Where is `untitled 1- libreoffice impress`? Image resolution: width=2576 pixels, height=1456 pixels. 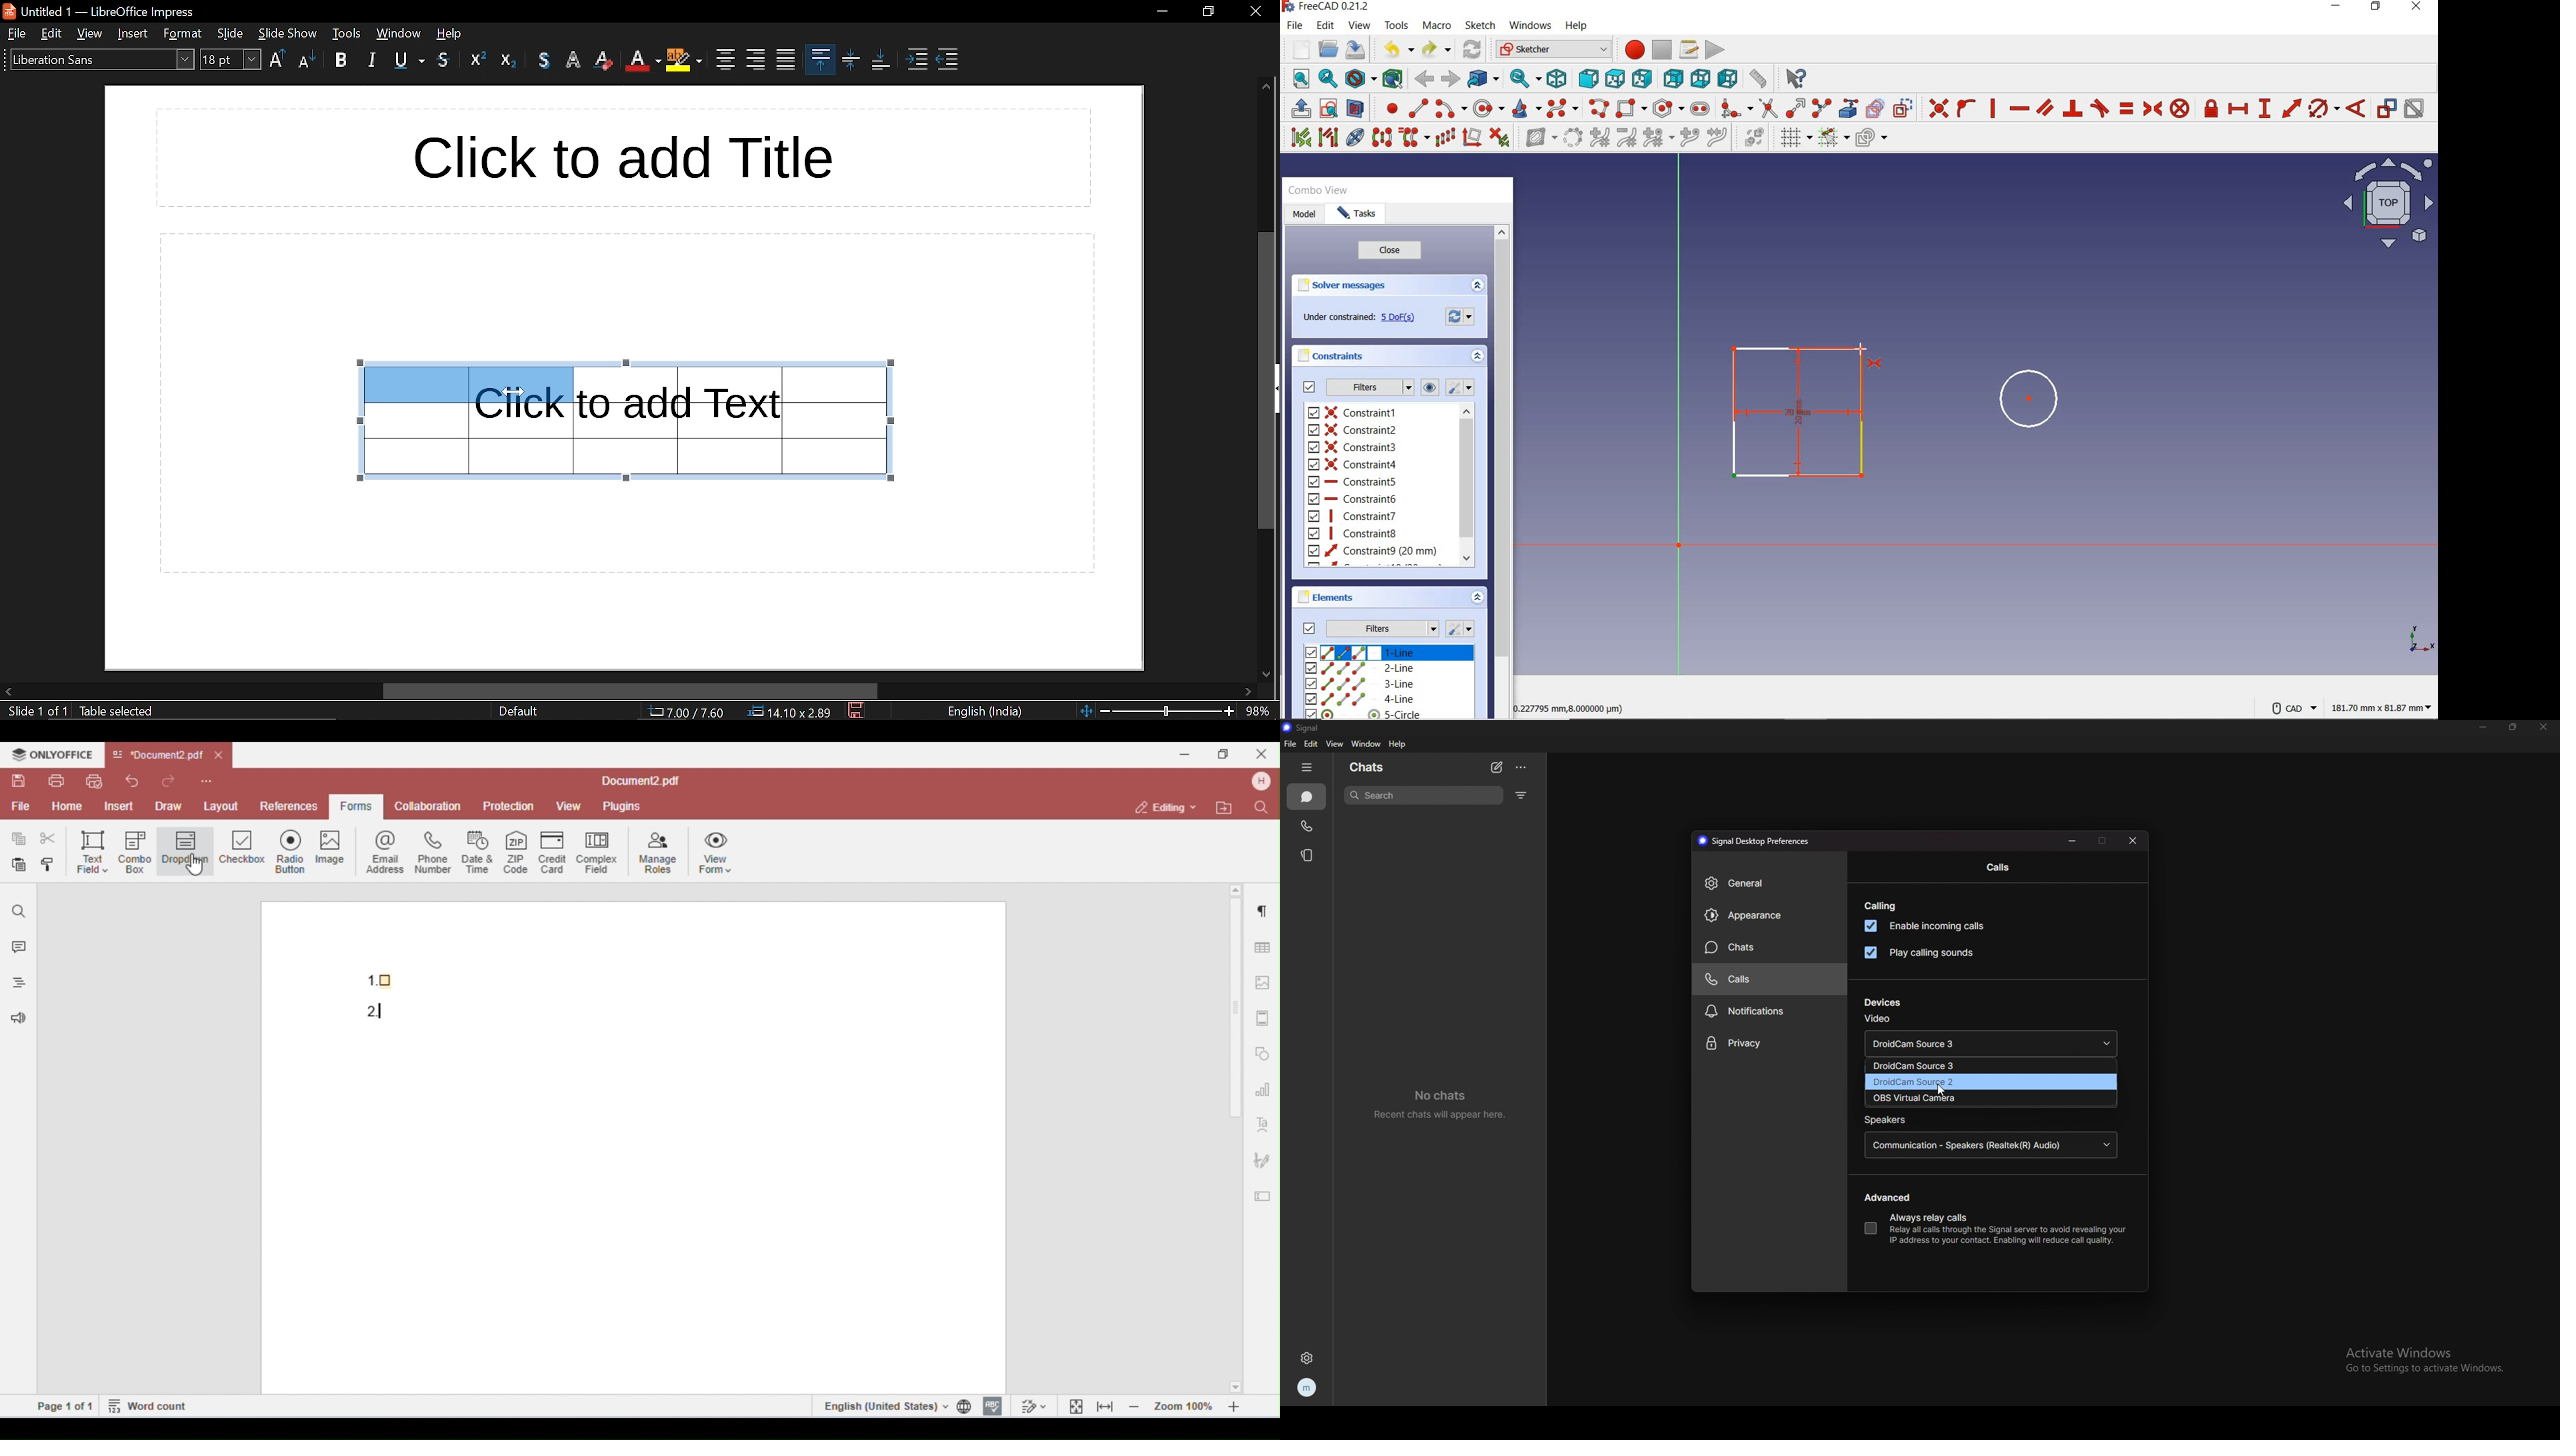 untitled 1- libreoffice impress is located at coordinates (104, 10).